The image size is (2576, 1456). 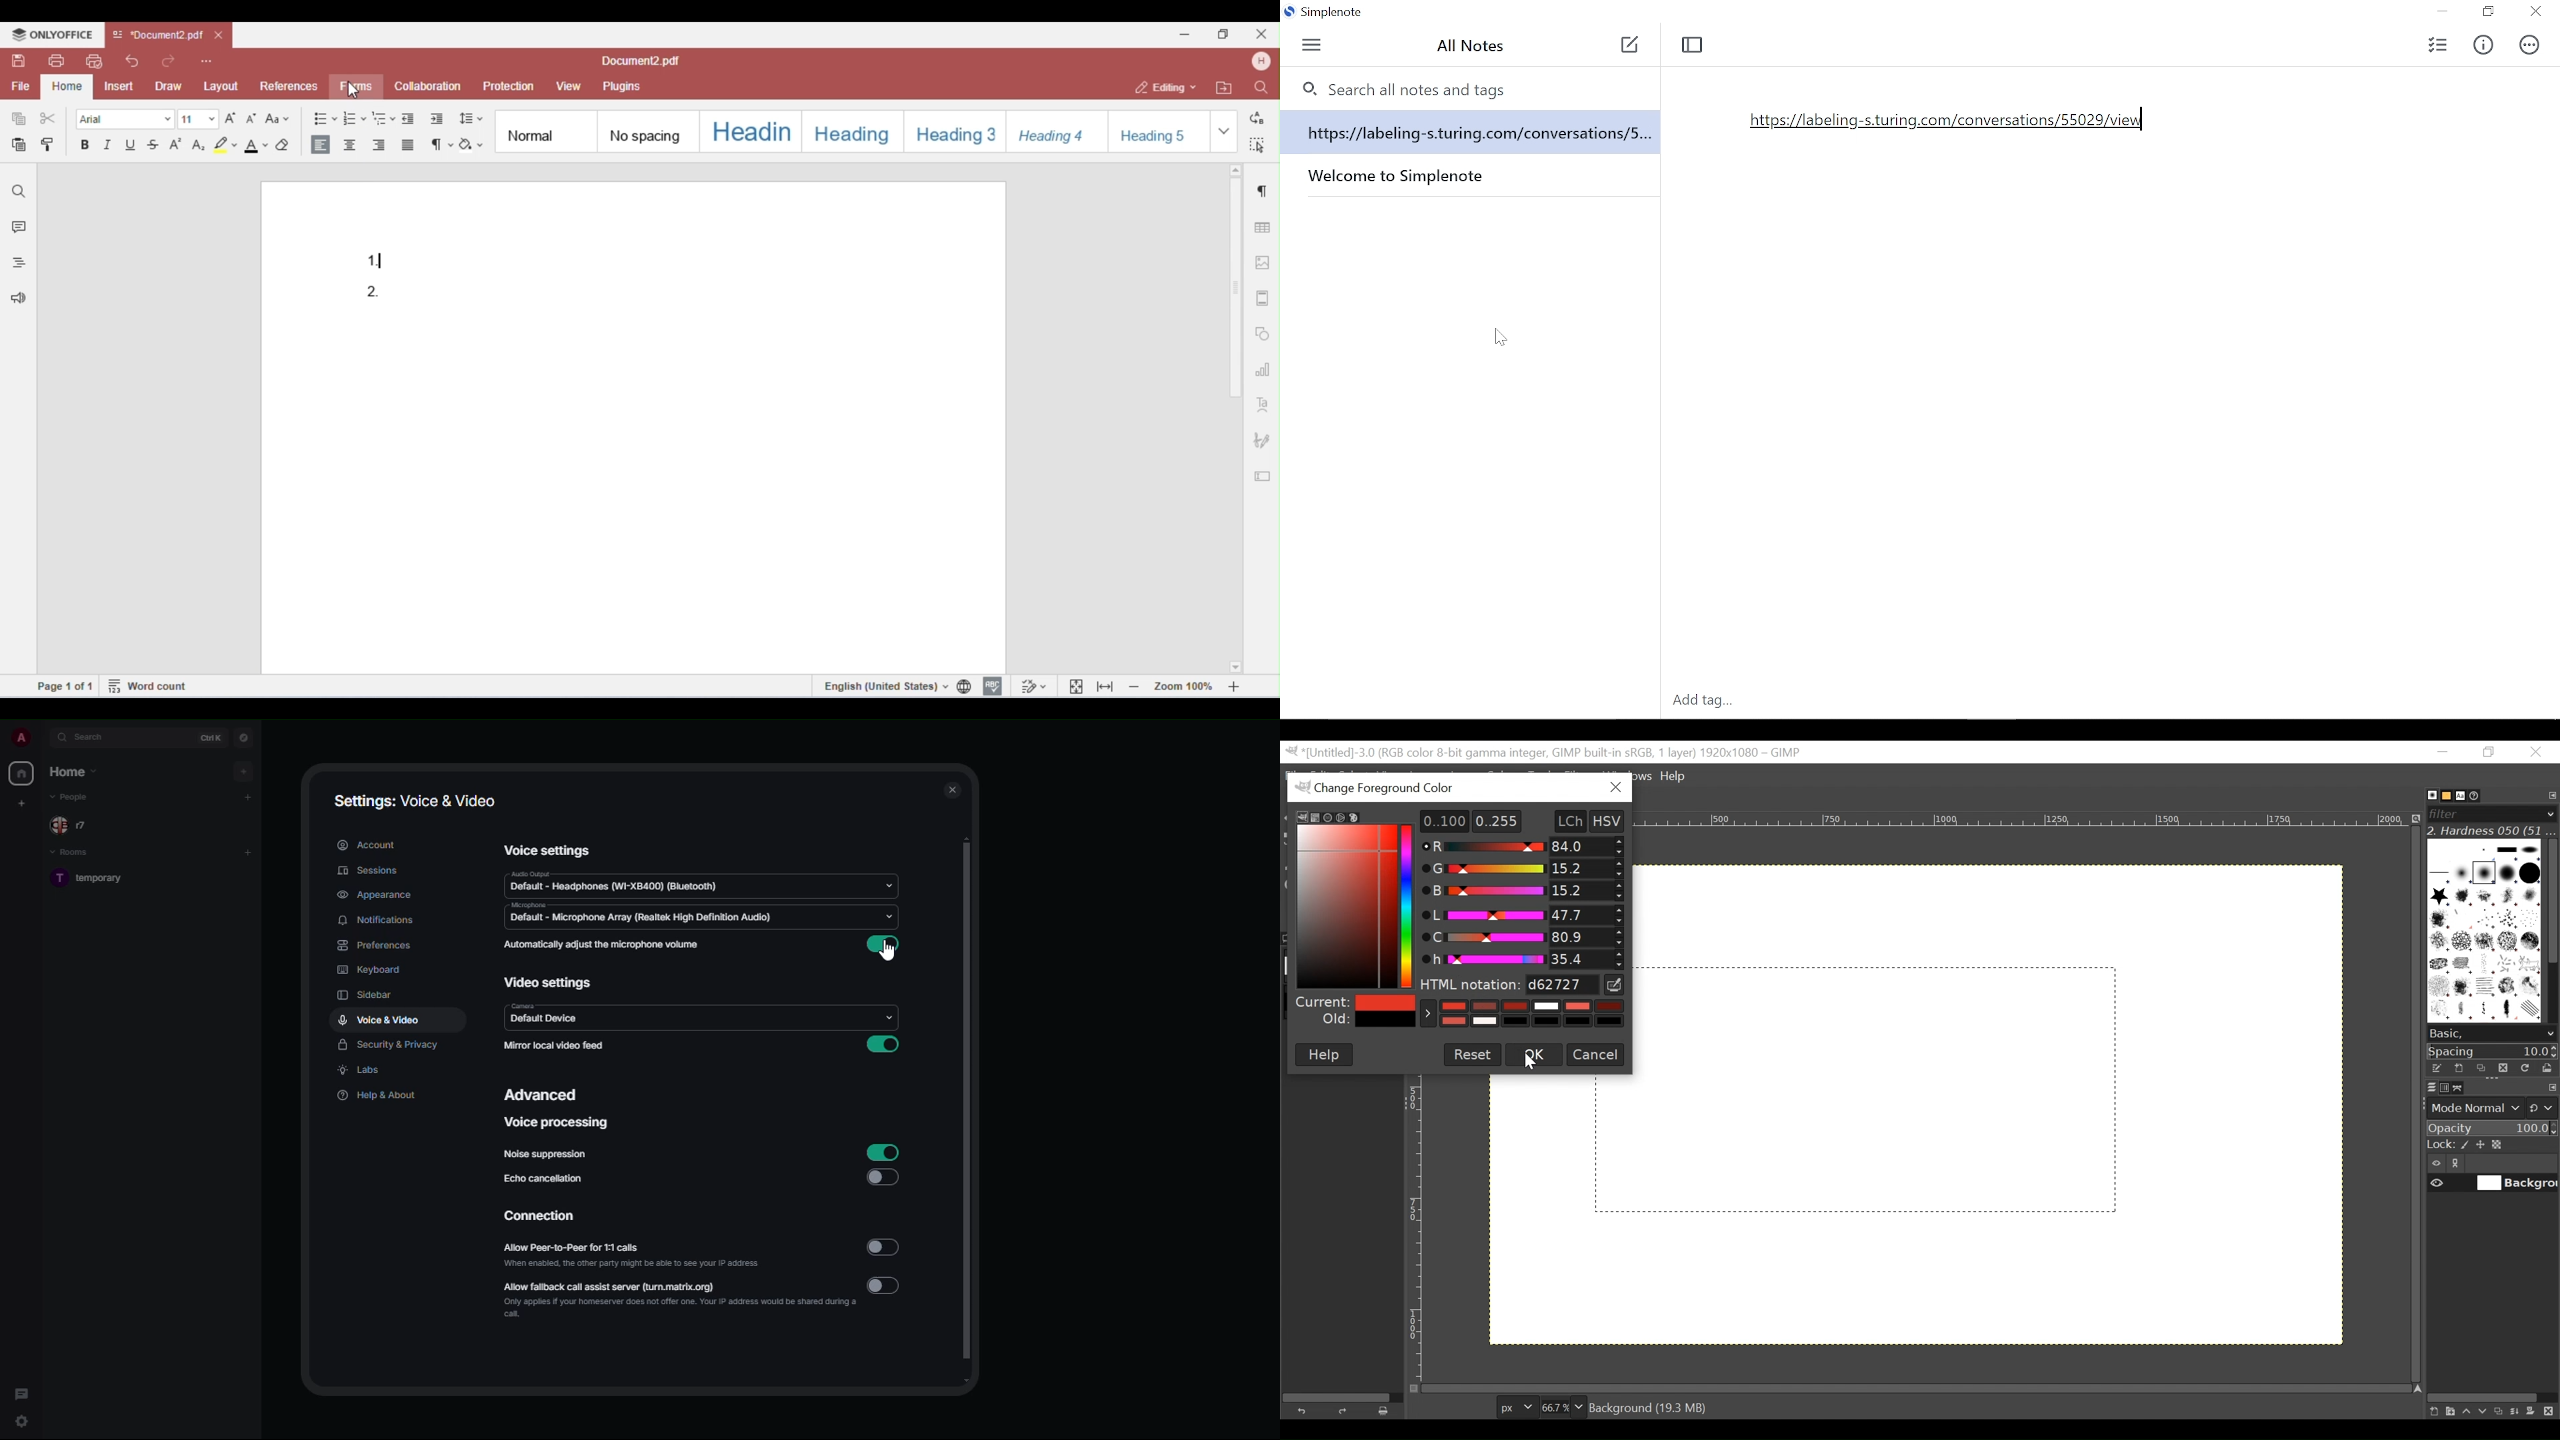 I want to click on Chroma, so click(x=1523, y=936).